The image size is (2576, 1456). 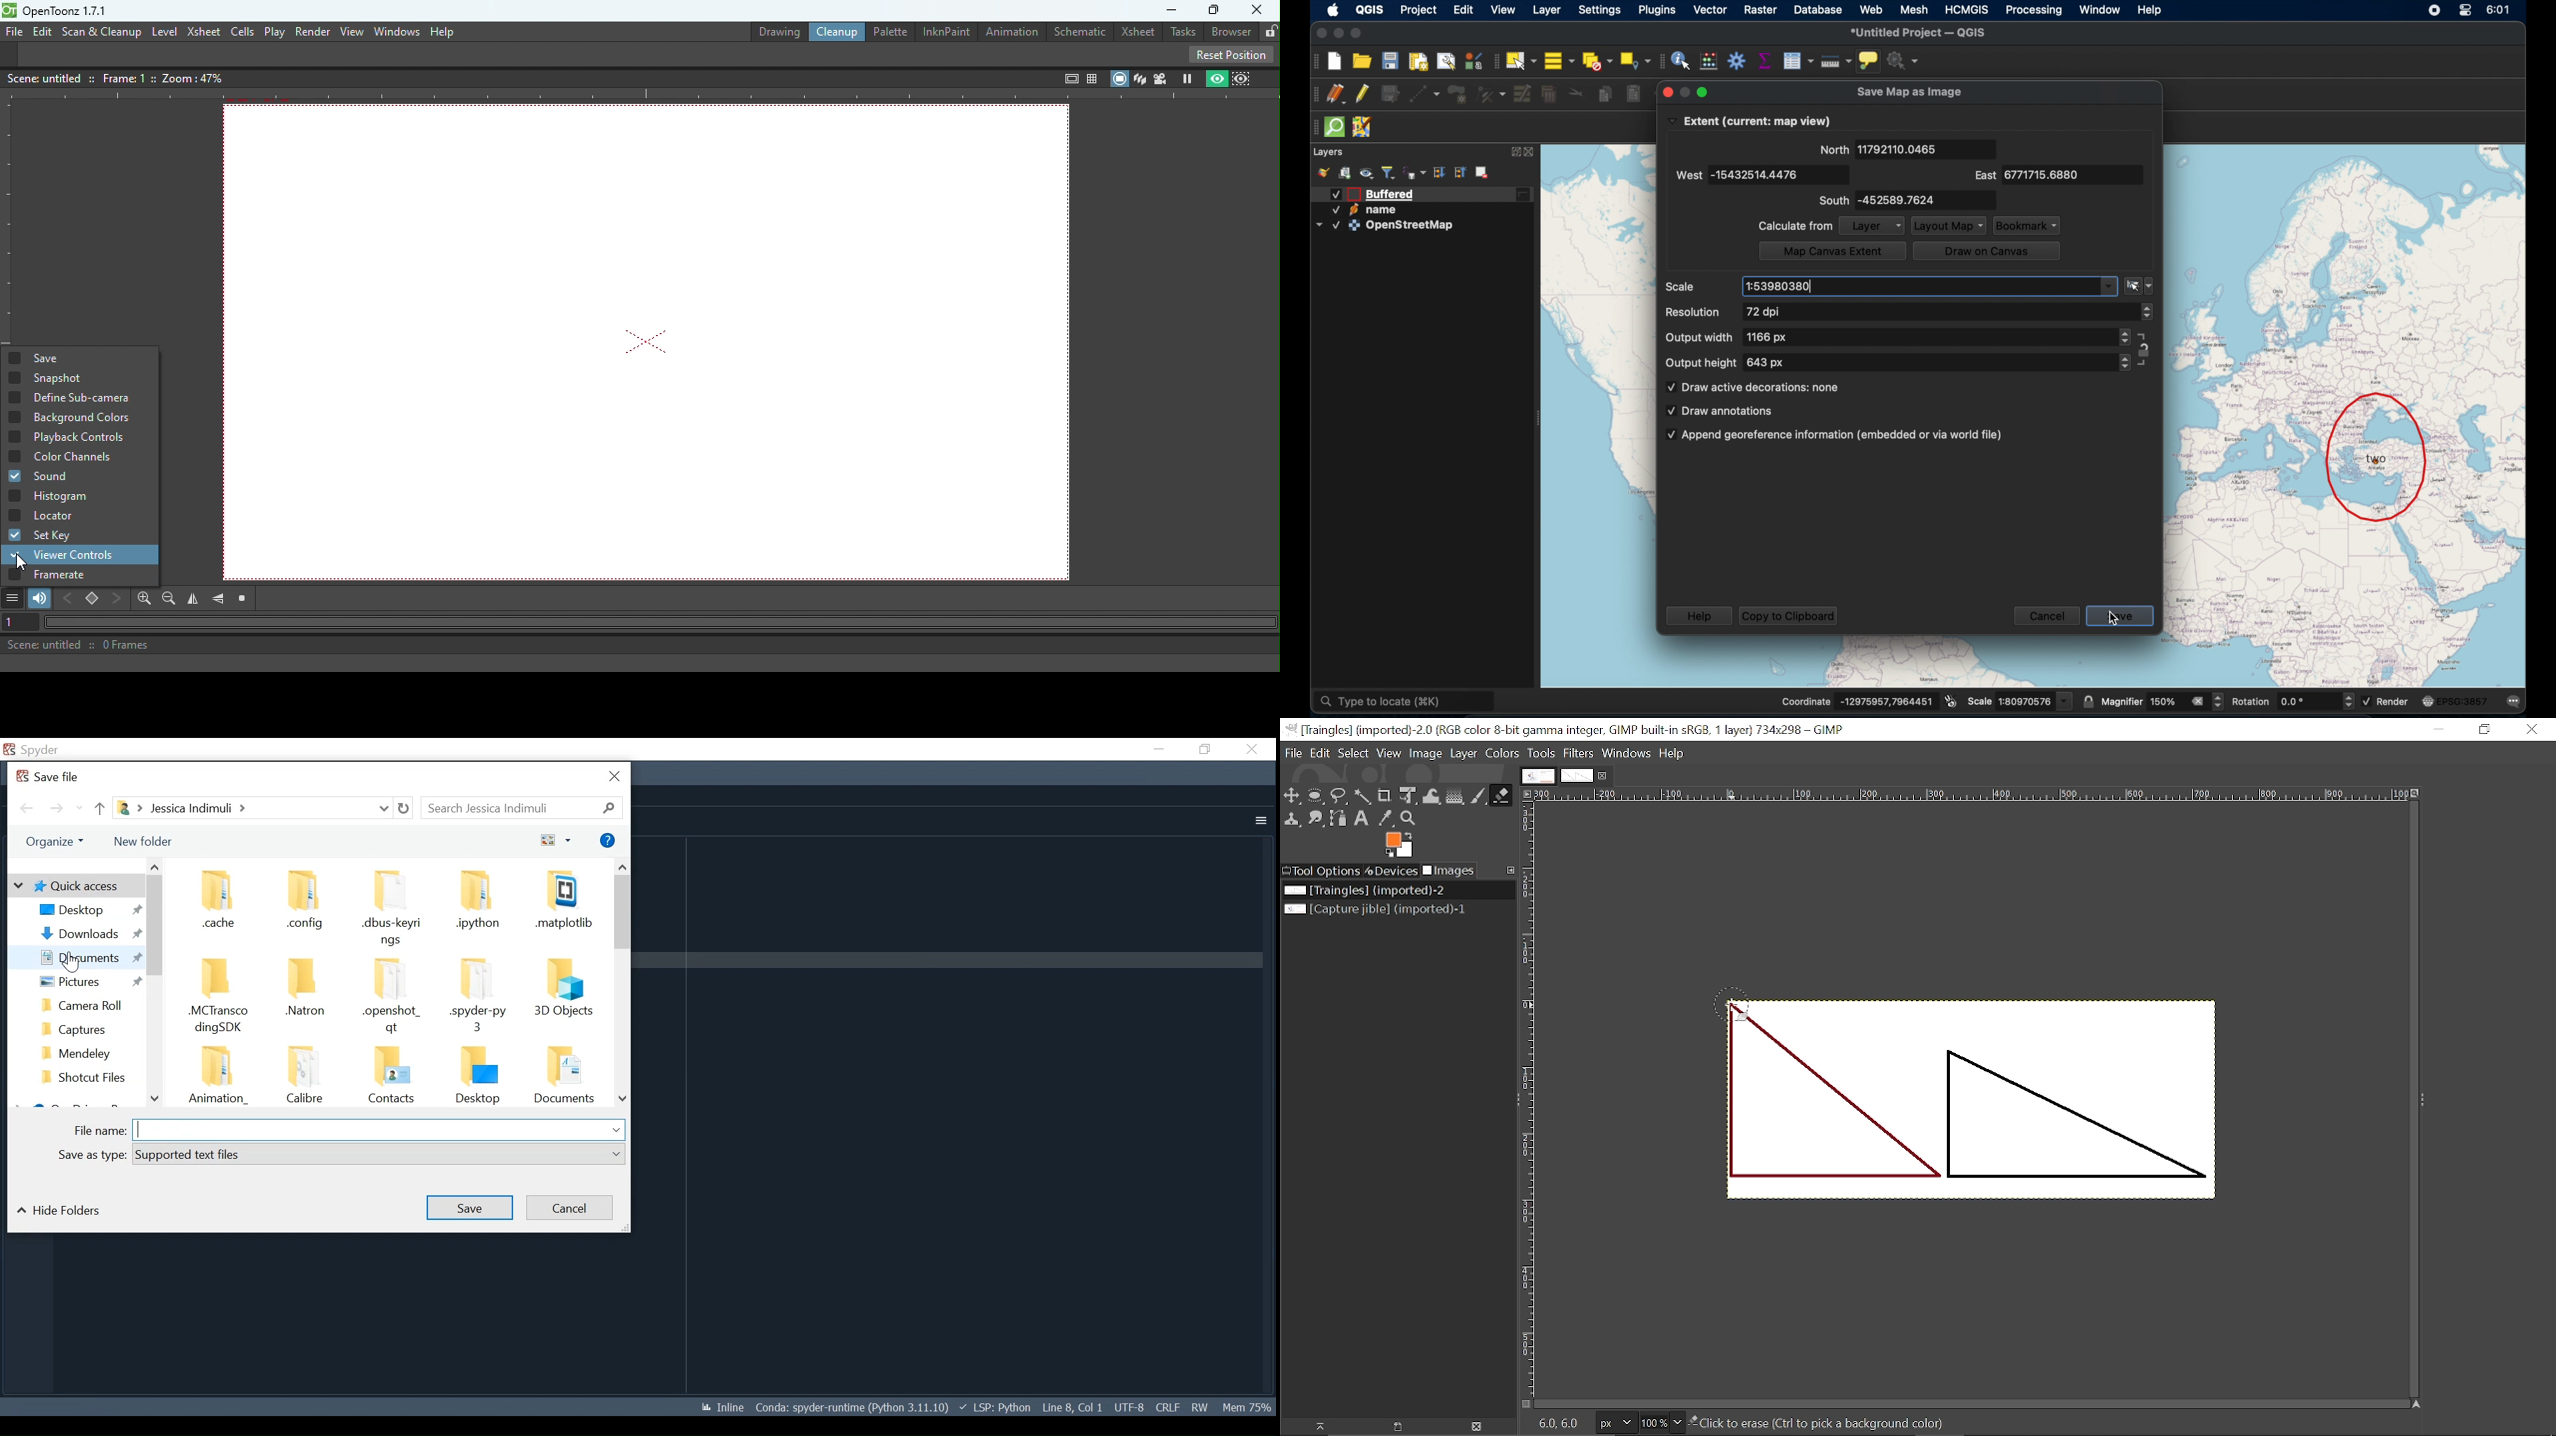 What do you see at coordinates (93, 601) in the screenshot?
I see `Set key` at bounding box center [93, 601].